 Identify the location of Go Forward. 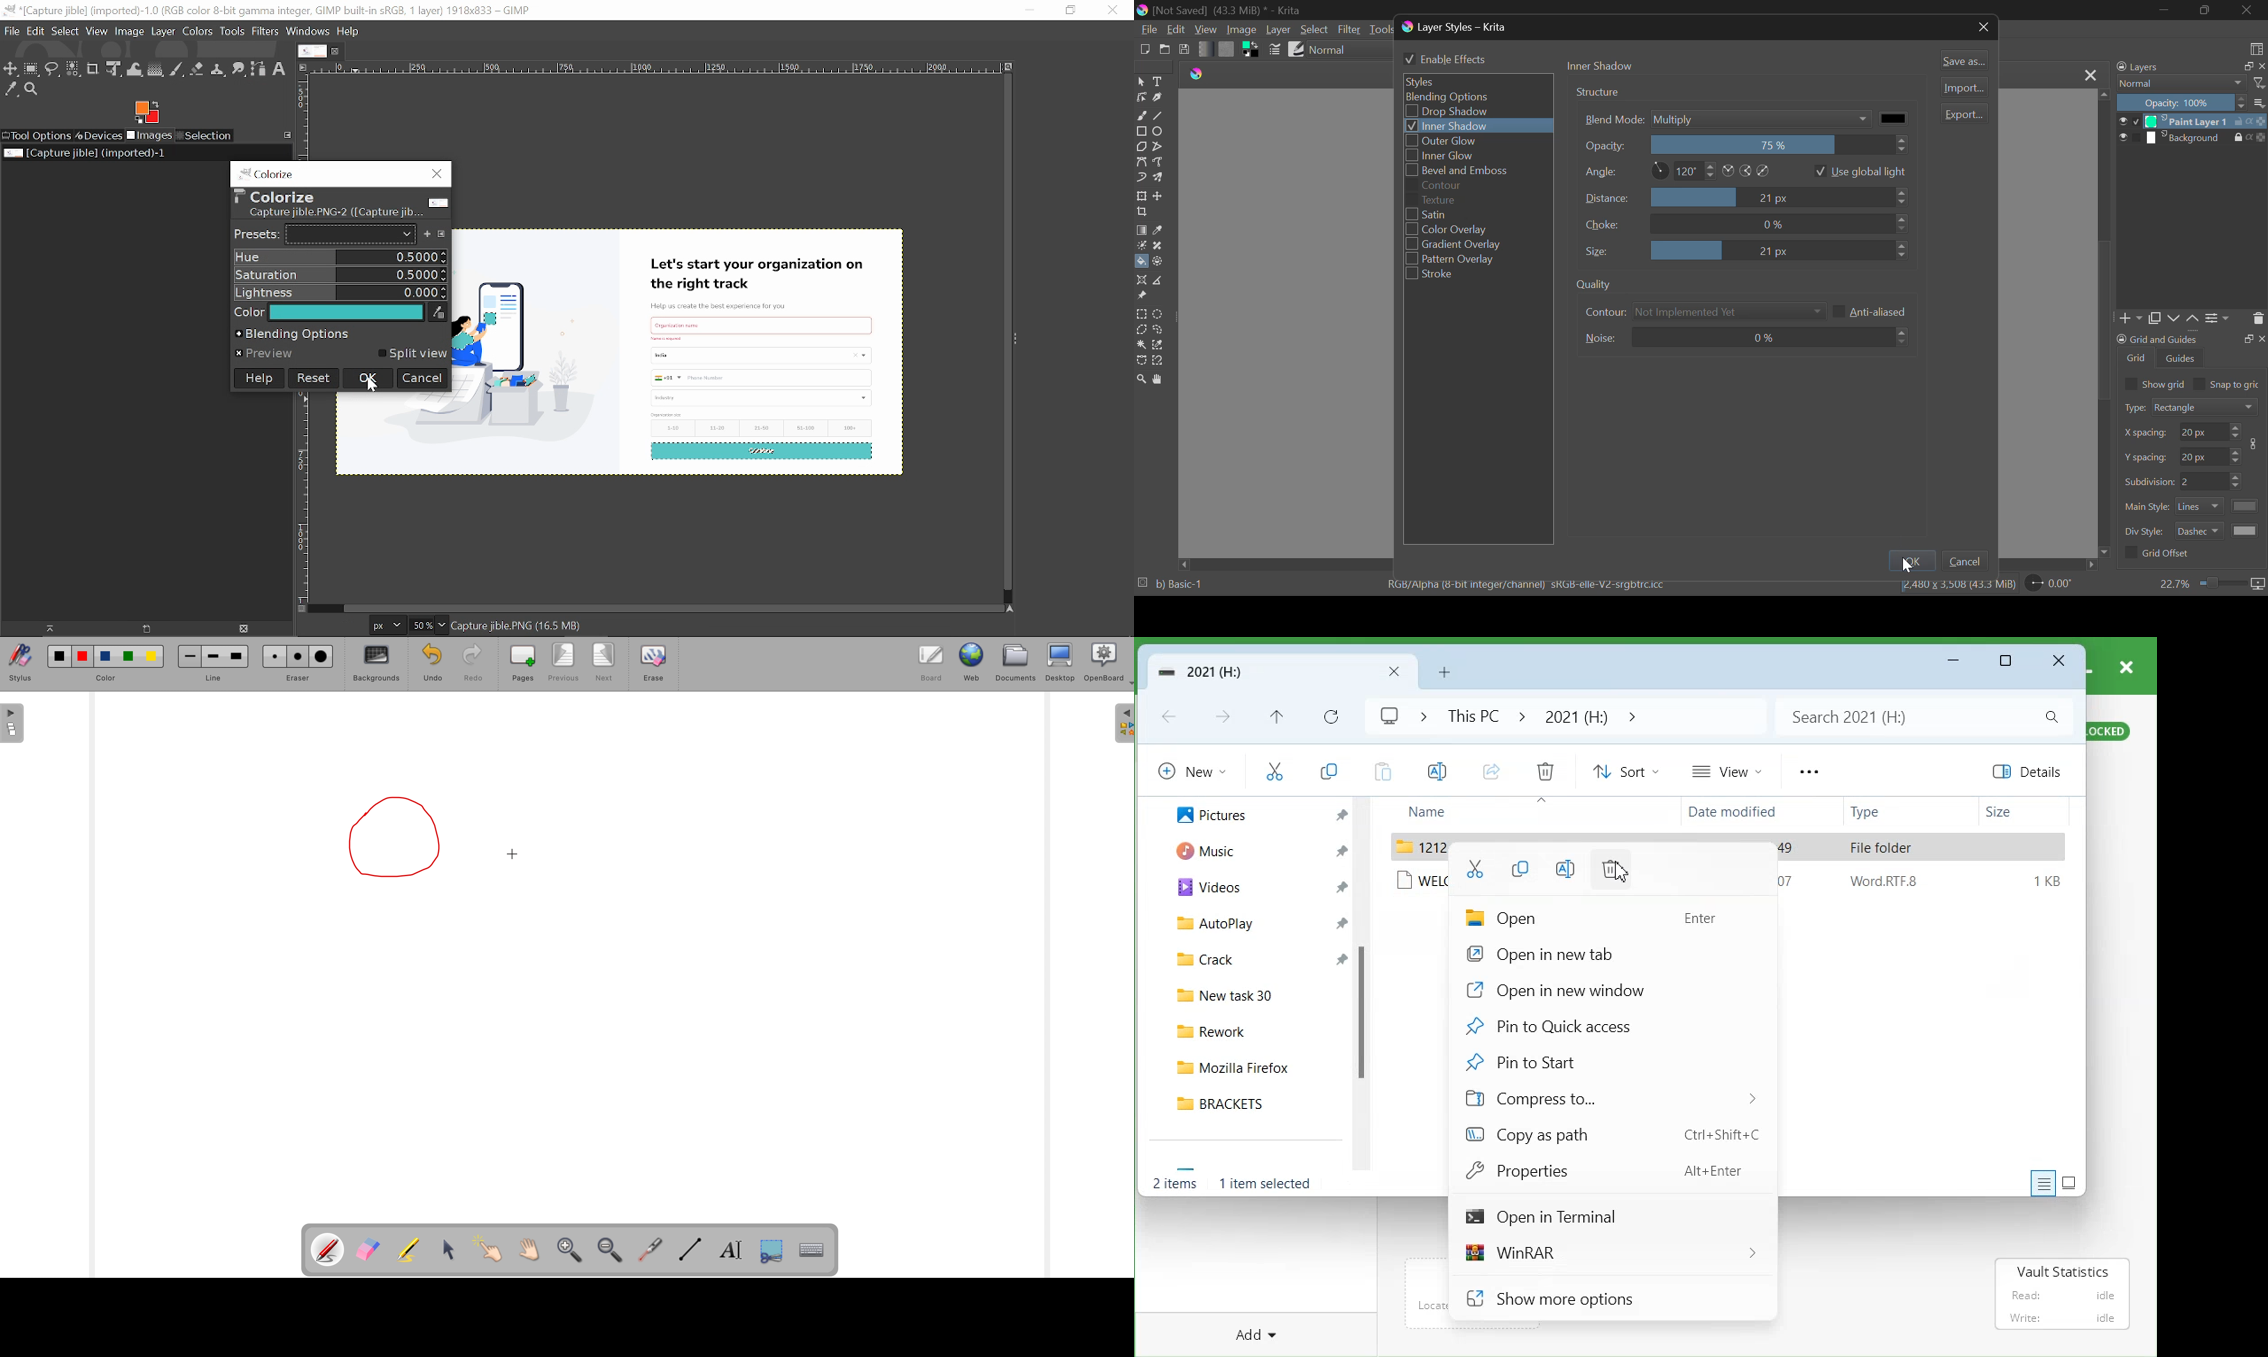
(1225, 718).